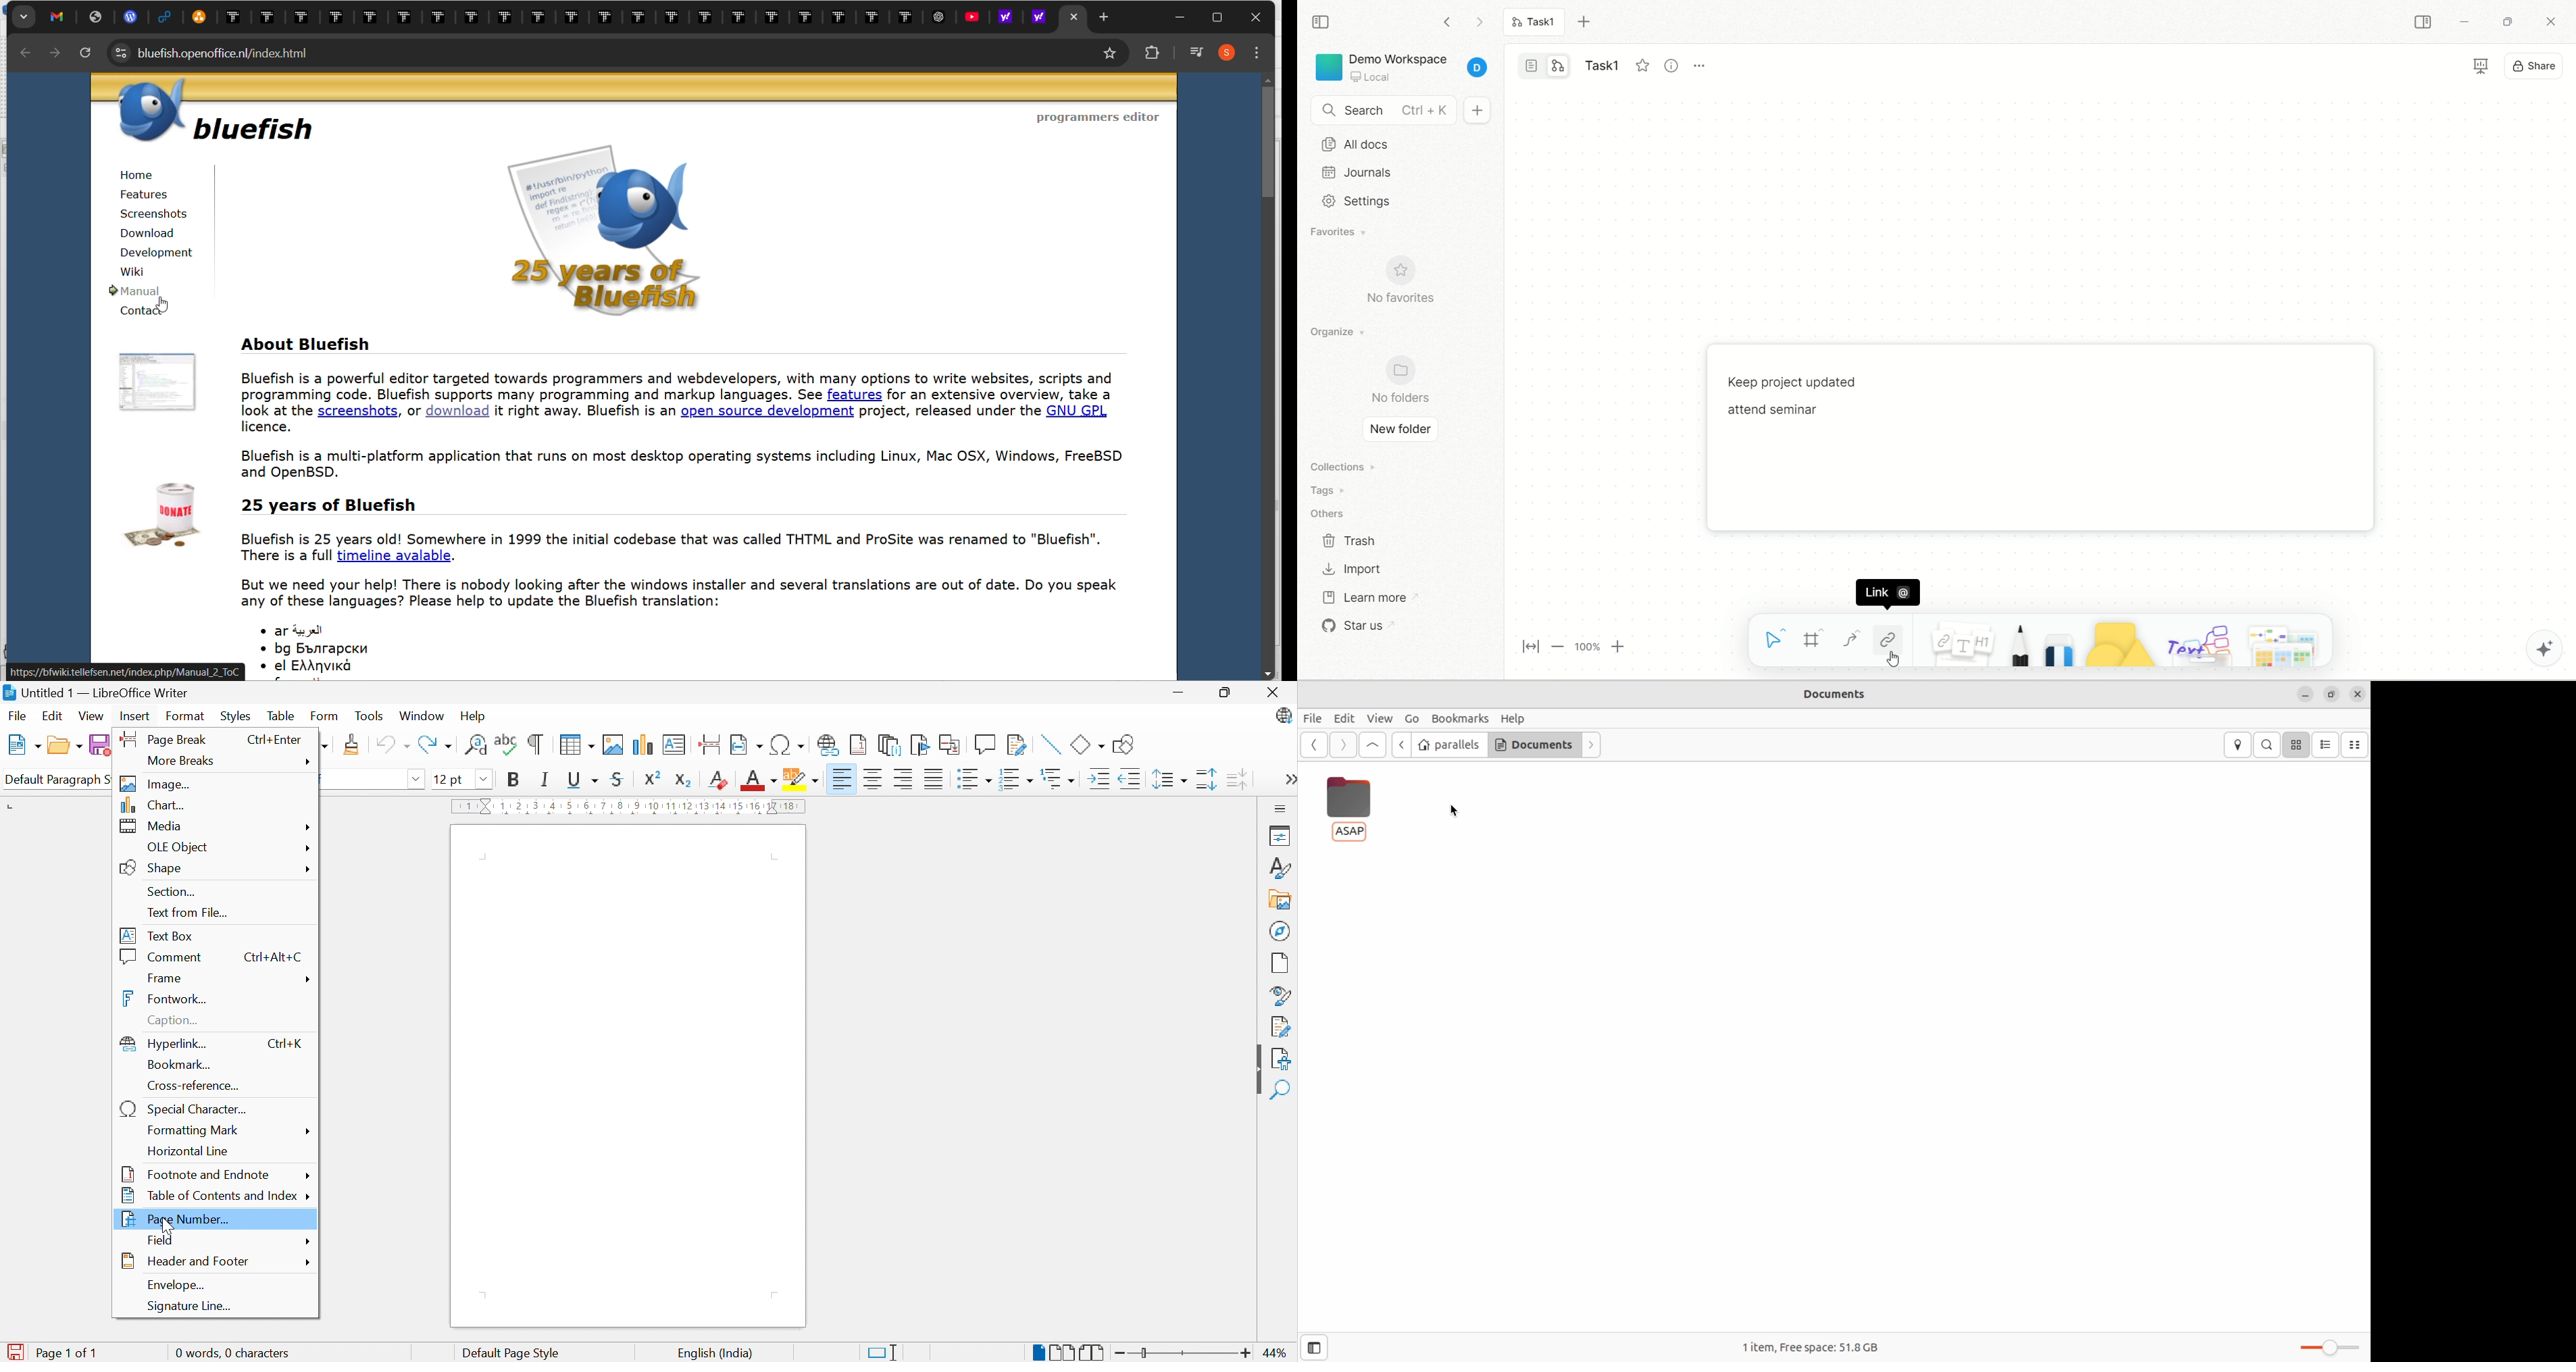 This screenshot has height=1372, width=2576. What do you see at coordinates (1346, 466) in the screenshot?
I see `collections` at bounding box center [1346, 466].